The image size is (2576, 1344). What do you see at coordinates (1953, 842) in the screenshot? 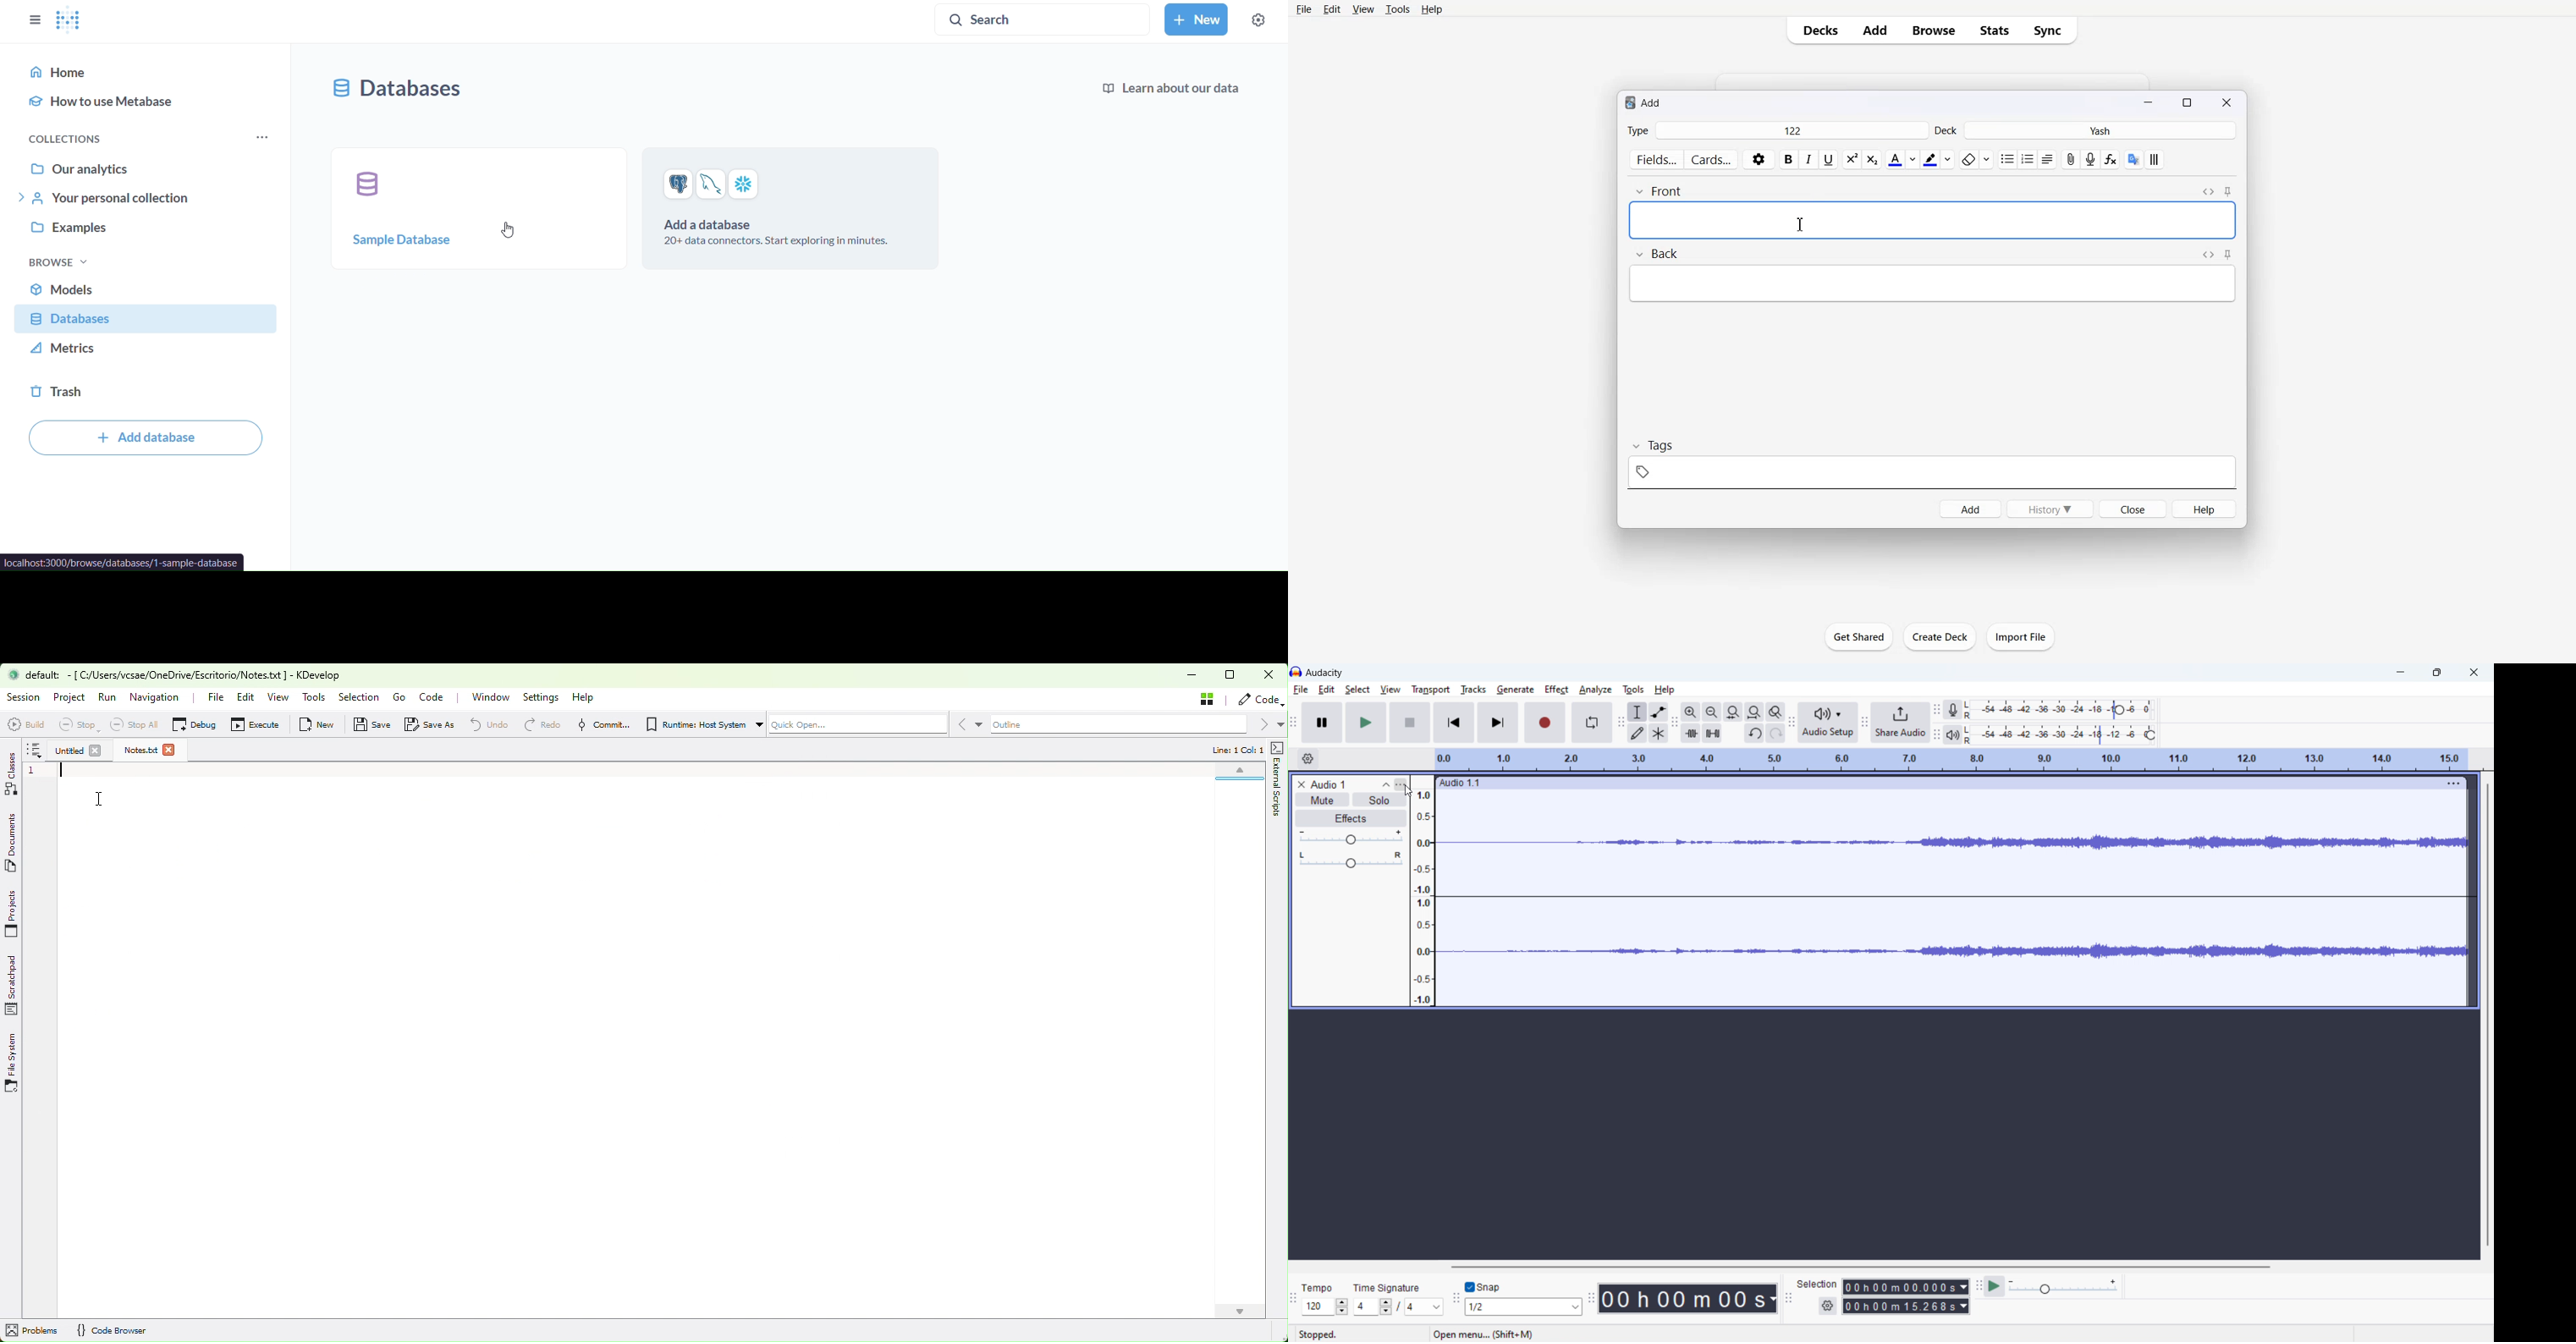
I see `track waveform` at bounding box center [1953, 842].